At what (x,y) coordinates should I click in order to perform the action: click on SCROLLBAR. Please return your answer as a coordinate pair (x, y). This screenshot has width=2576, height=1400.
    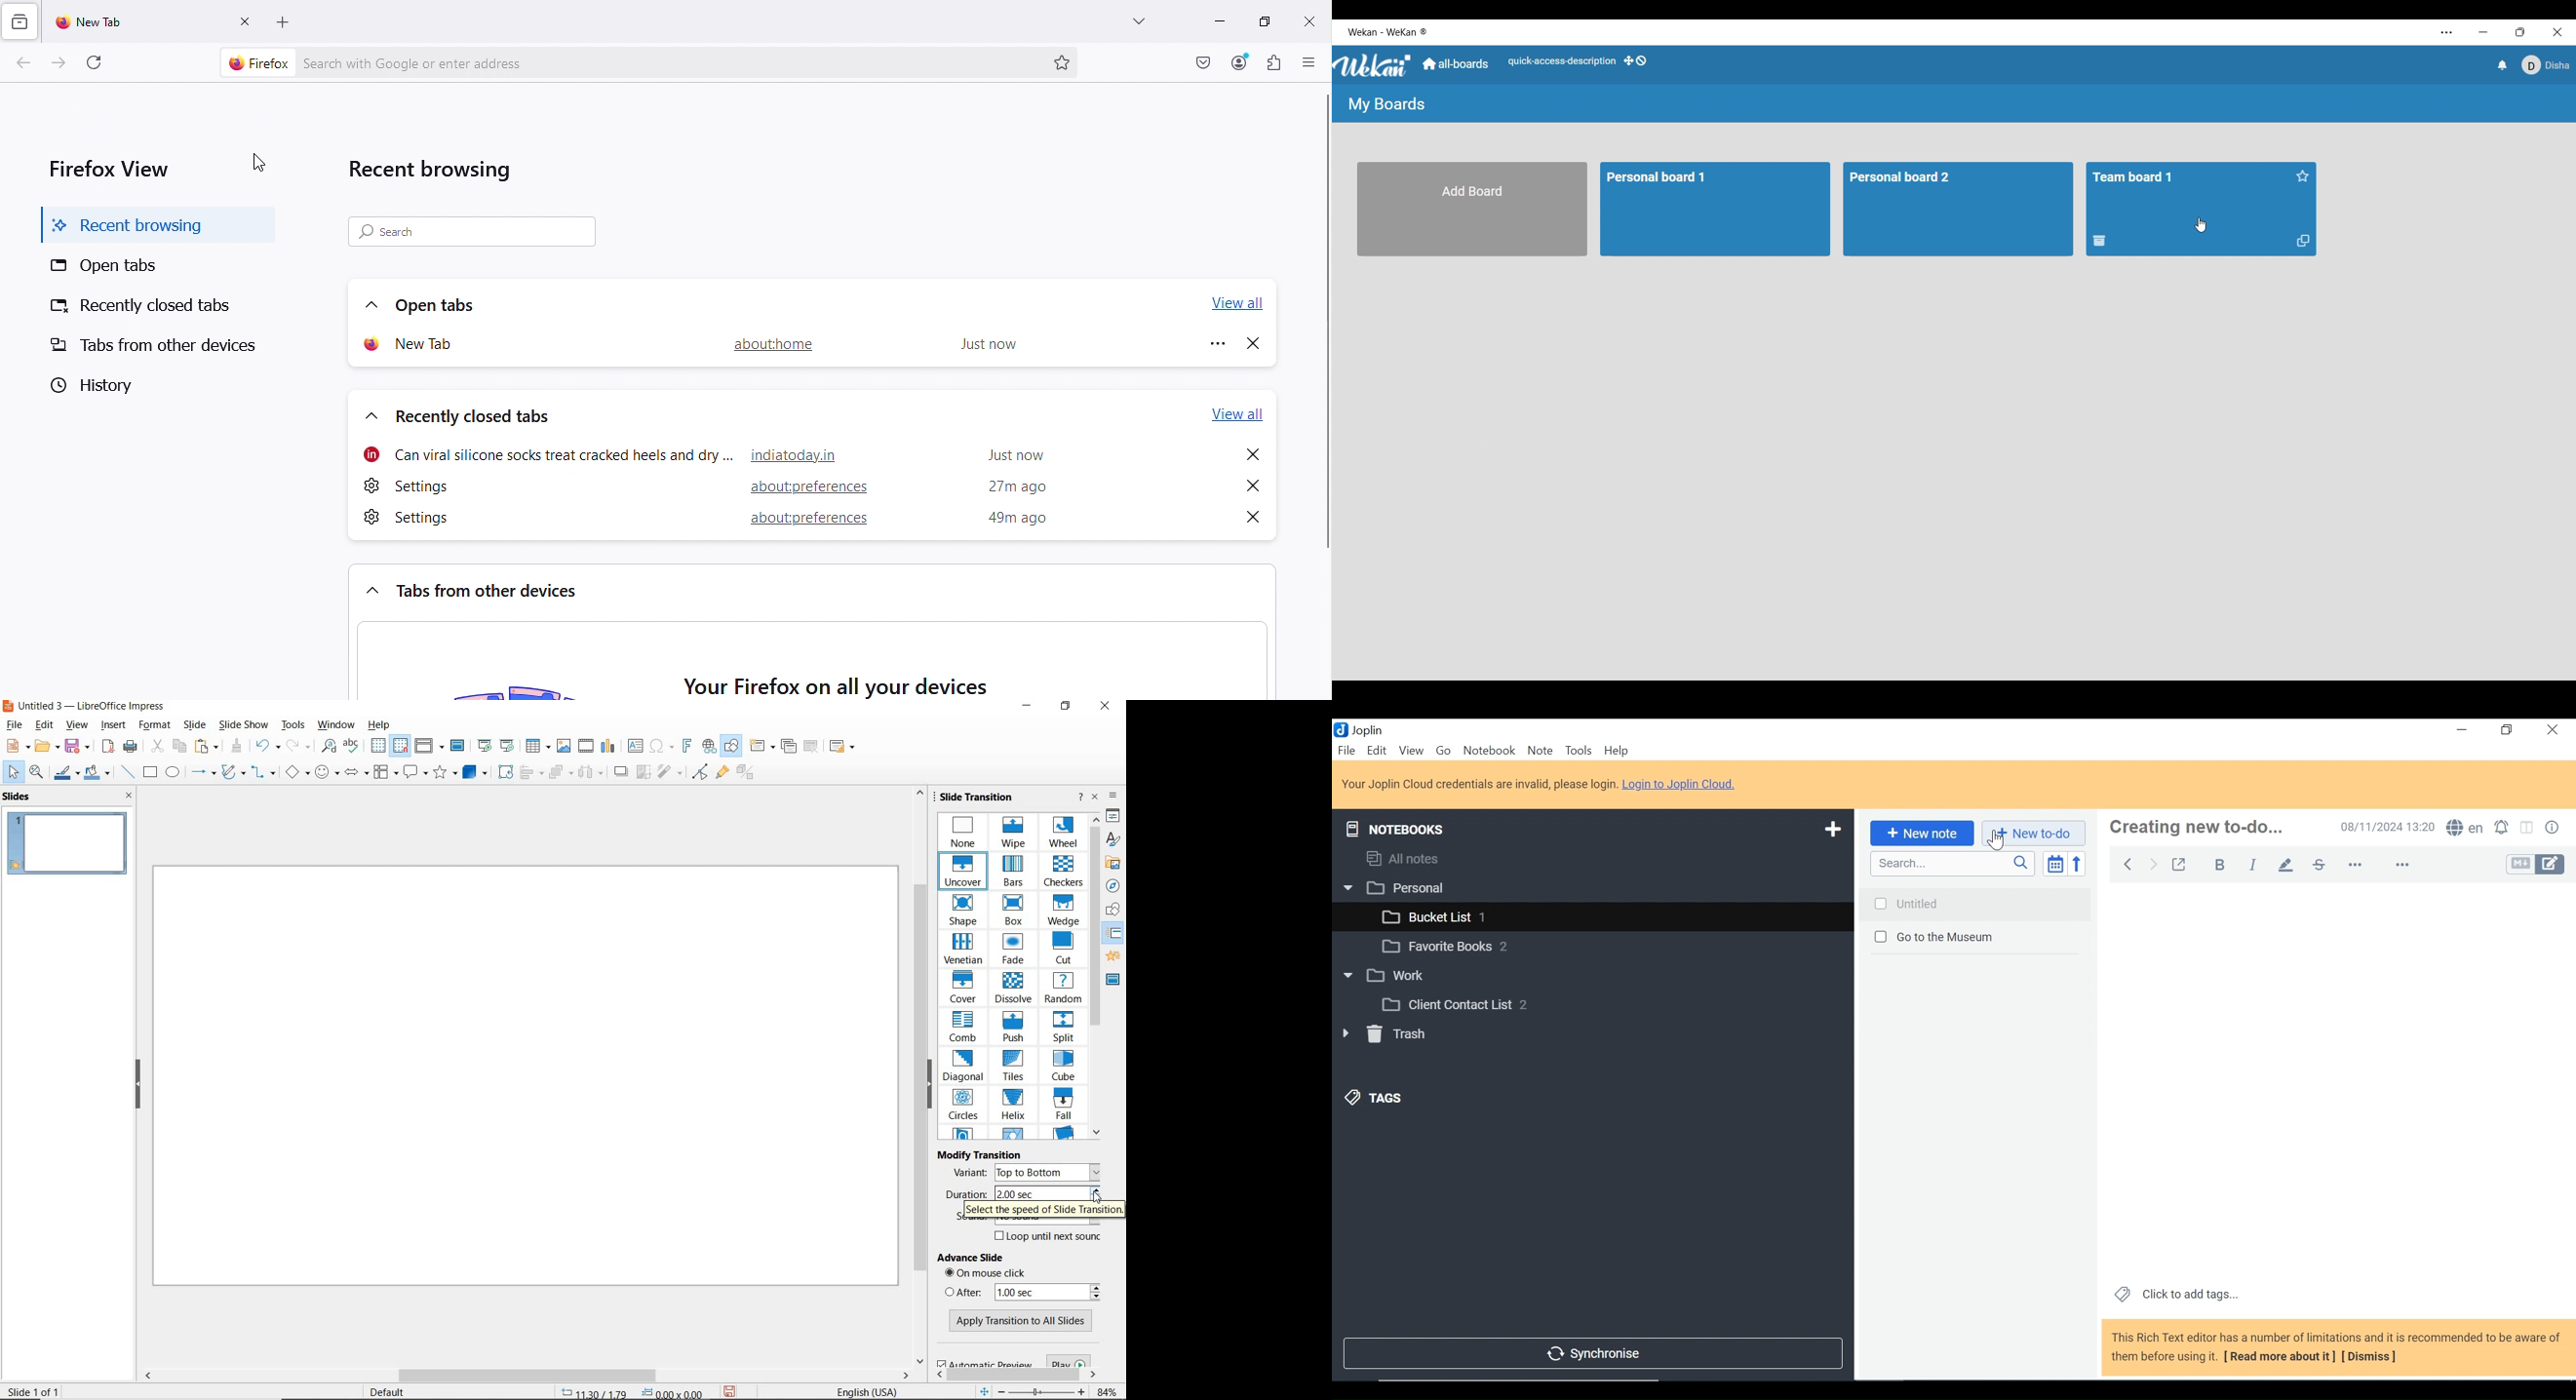
    Looking at the image, I should click on (1015, 1372).